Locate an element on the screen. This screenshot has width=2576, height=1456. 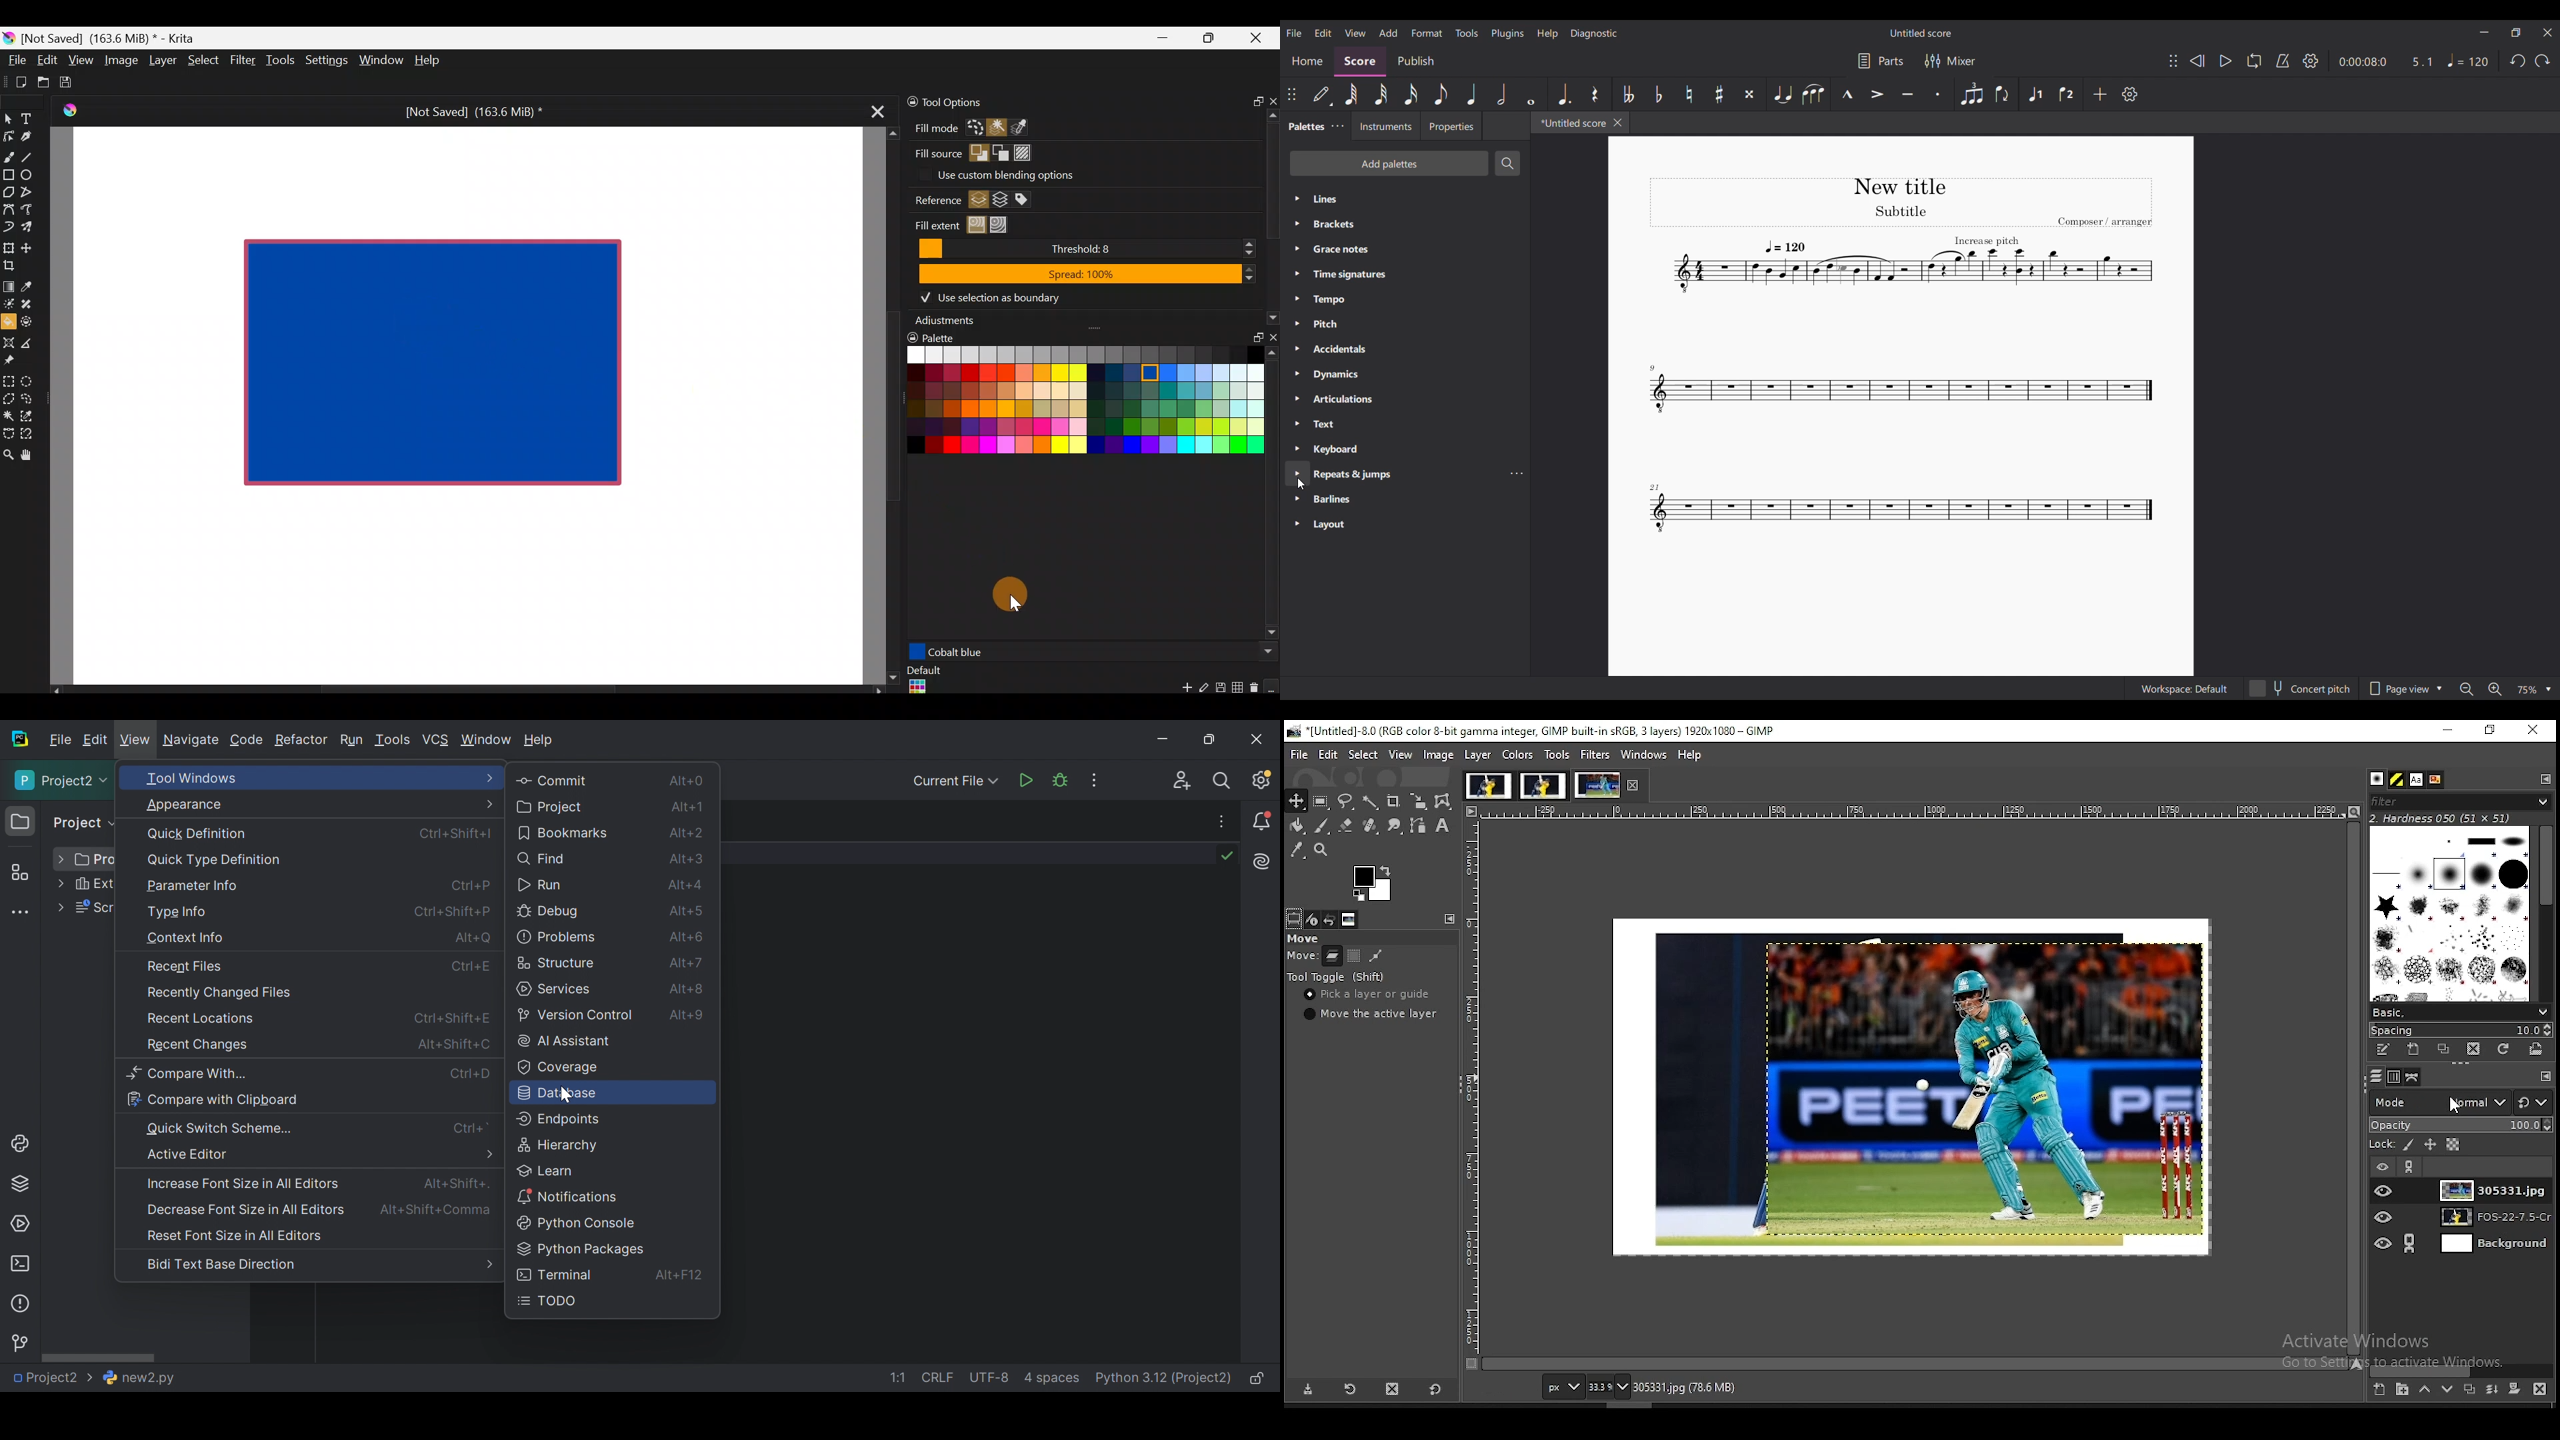
Plugins menu is located at coordinates (1508, 33).